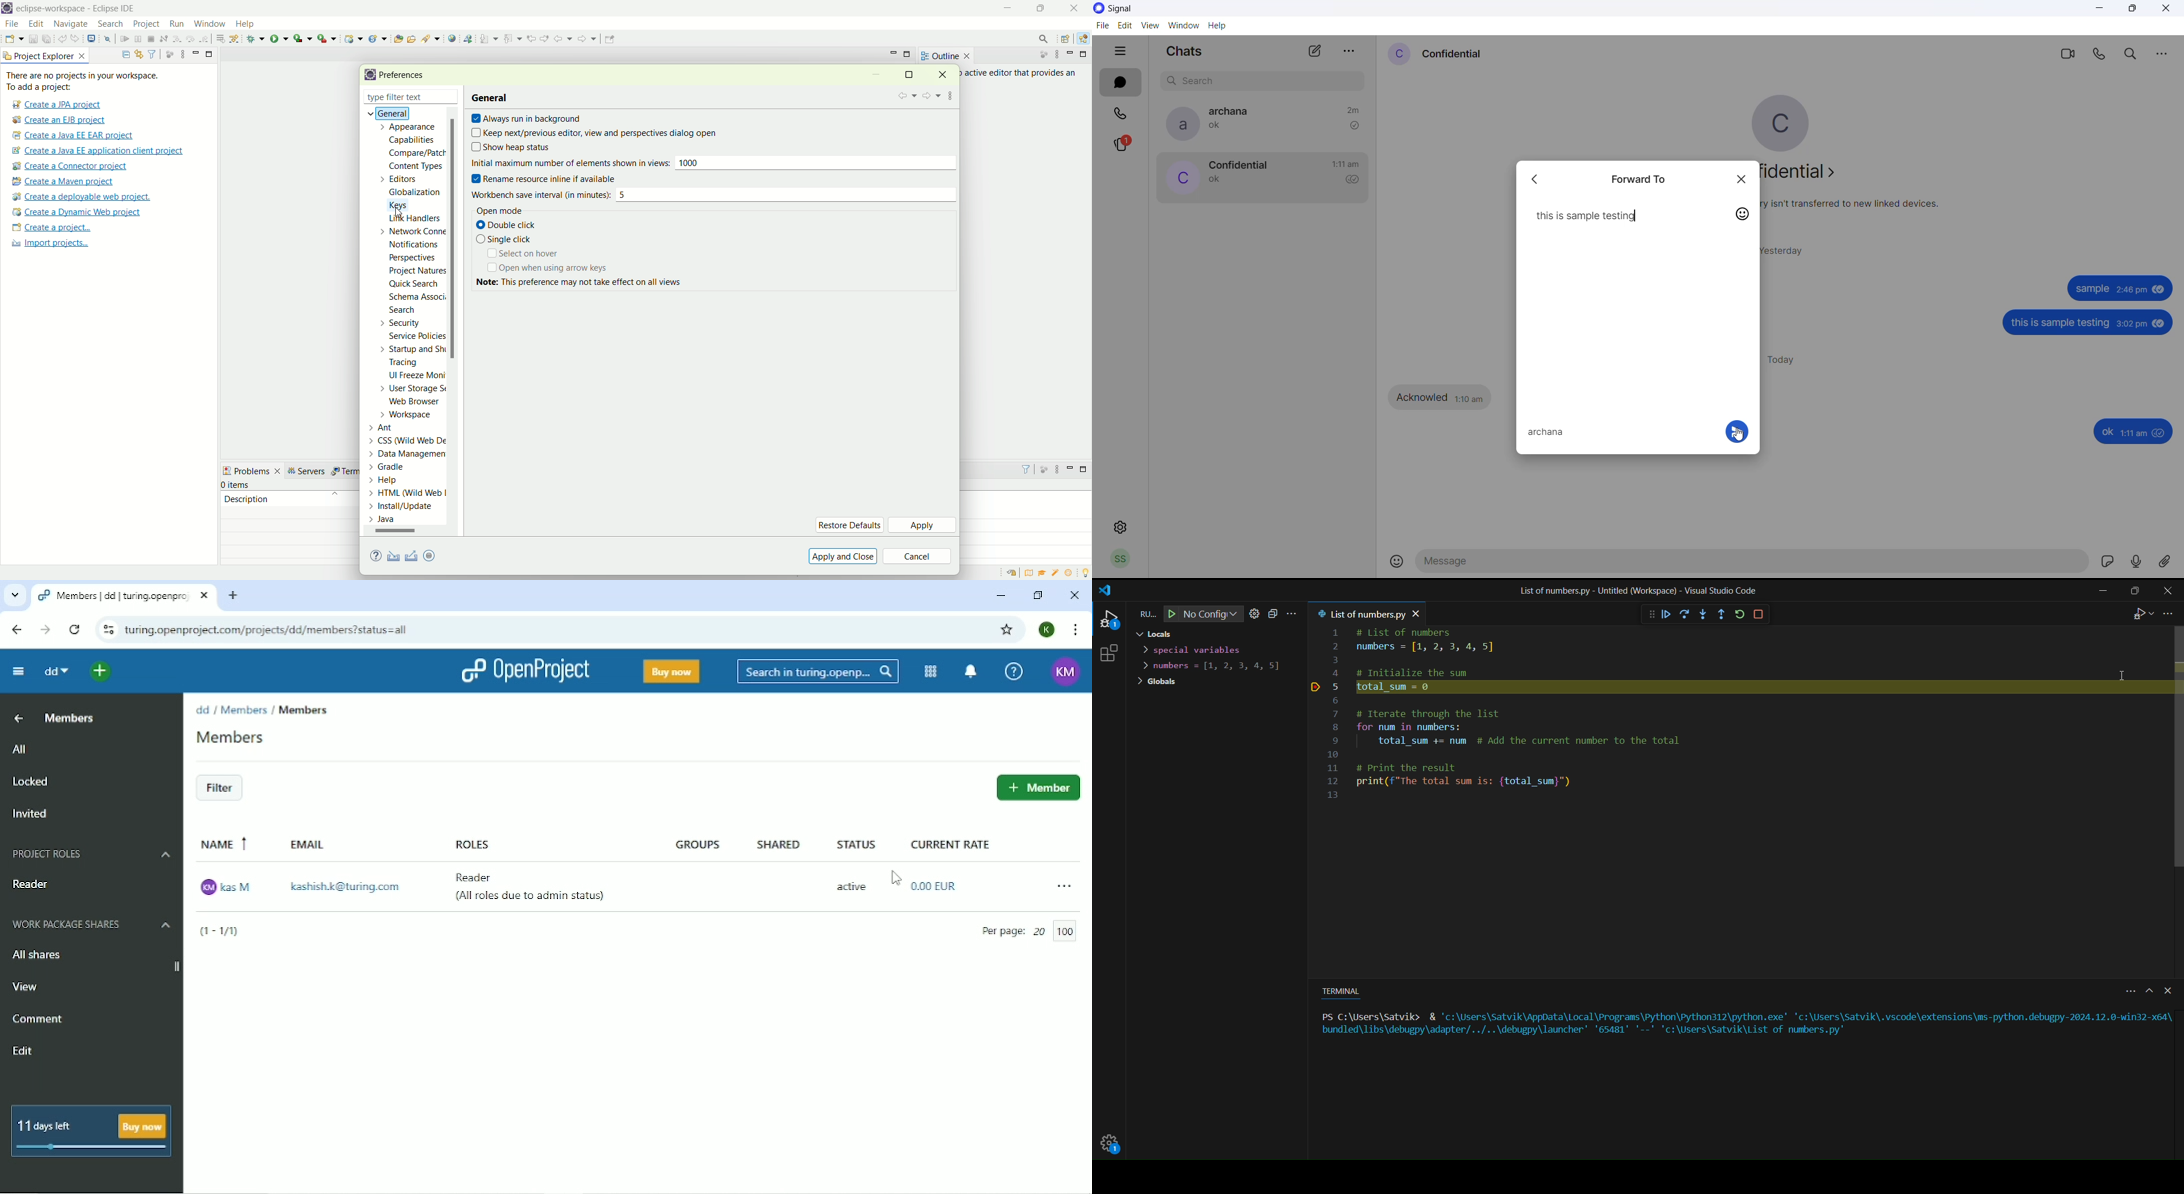 The height and width of the screenshot is (1204, 2184). What do you see at coordinates (1789, 248) in the screenshot?
I see `yesterday messages heading` at bounding box center [1789, 248].